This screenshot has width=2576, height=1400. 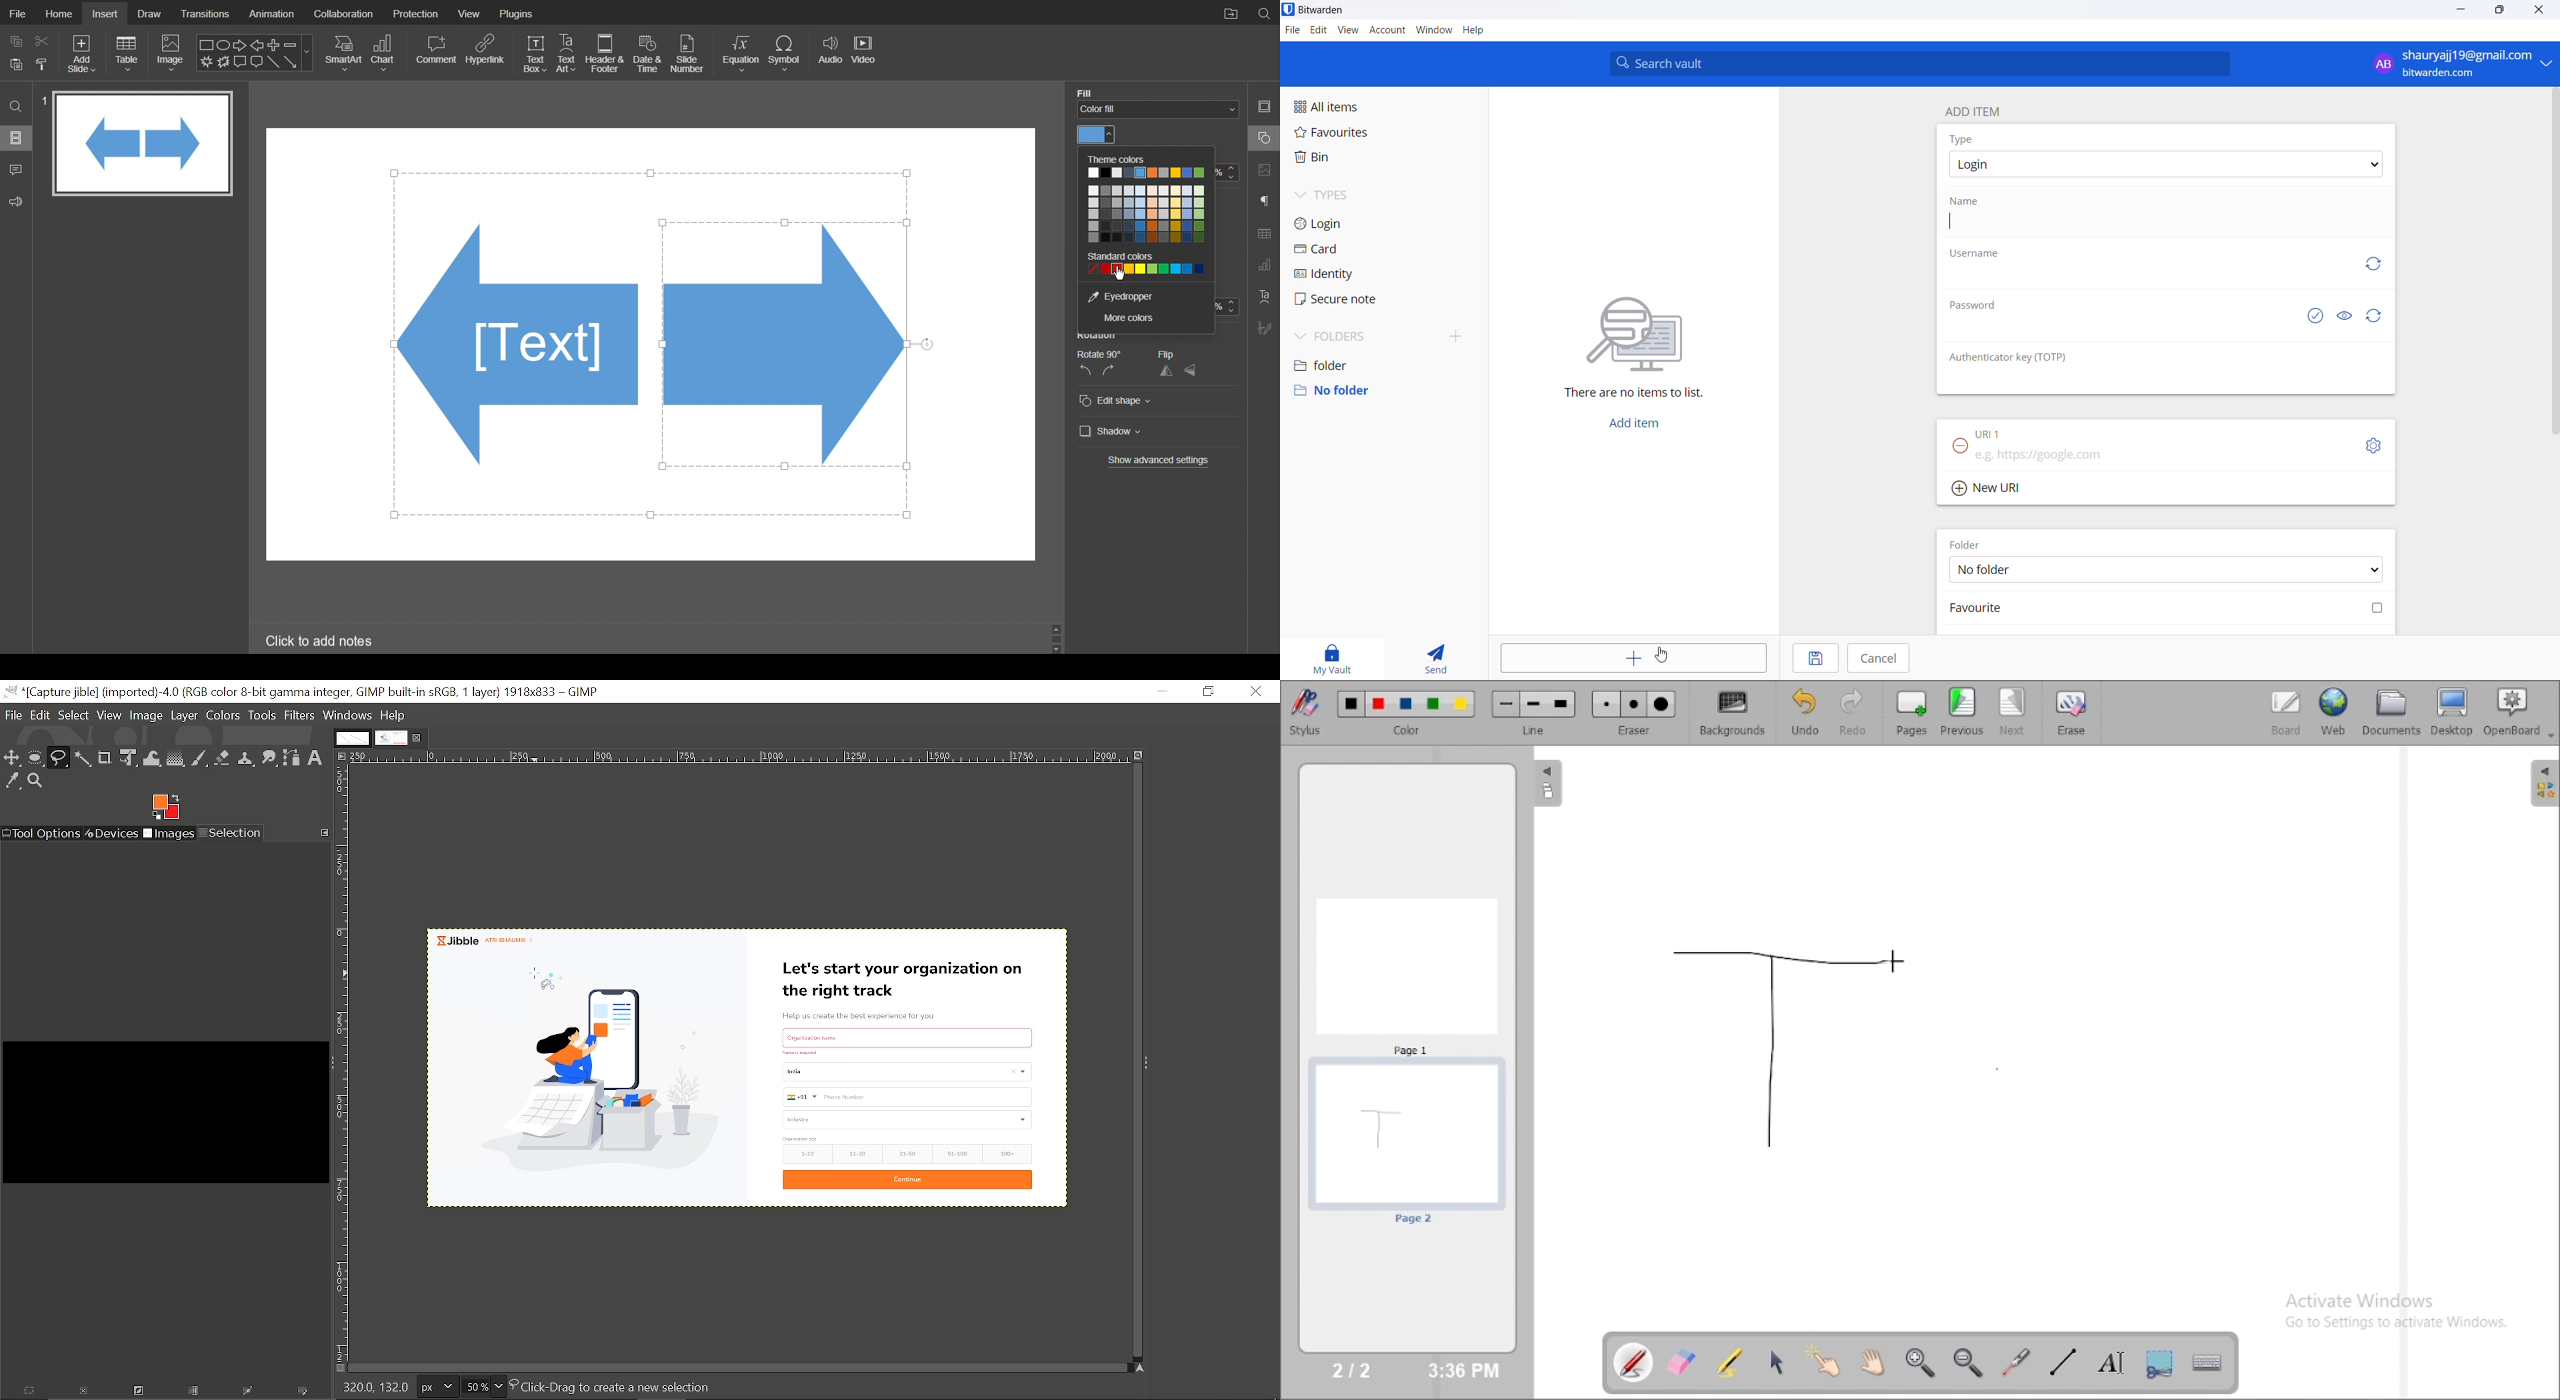 I want to click on rotate left 90, so click(x=1082, y=373).